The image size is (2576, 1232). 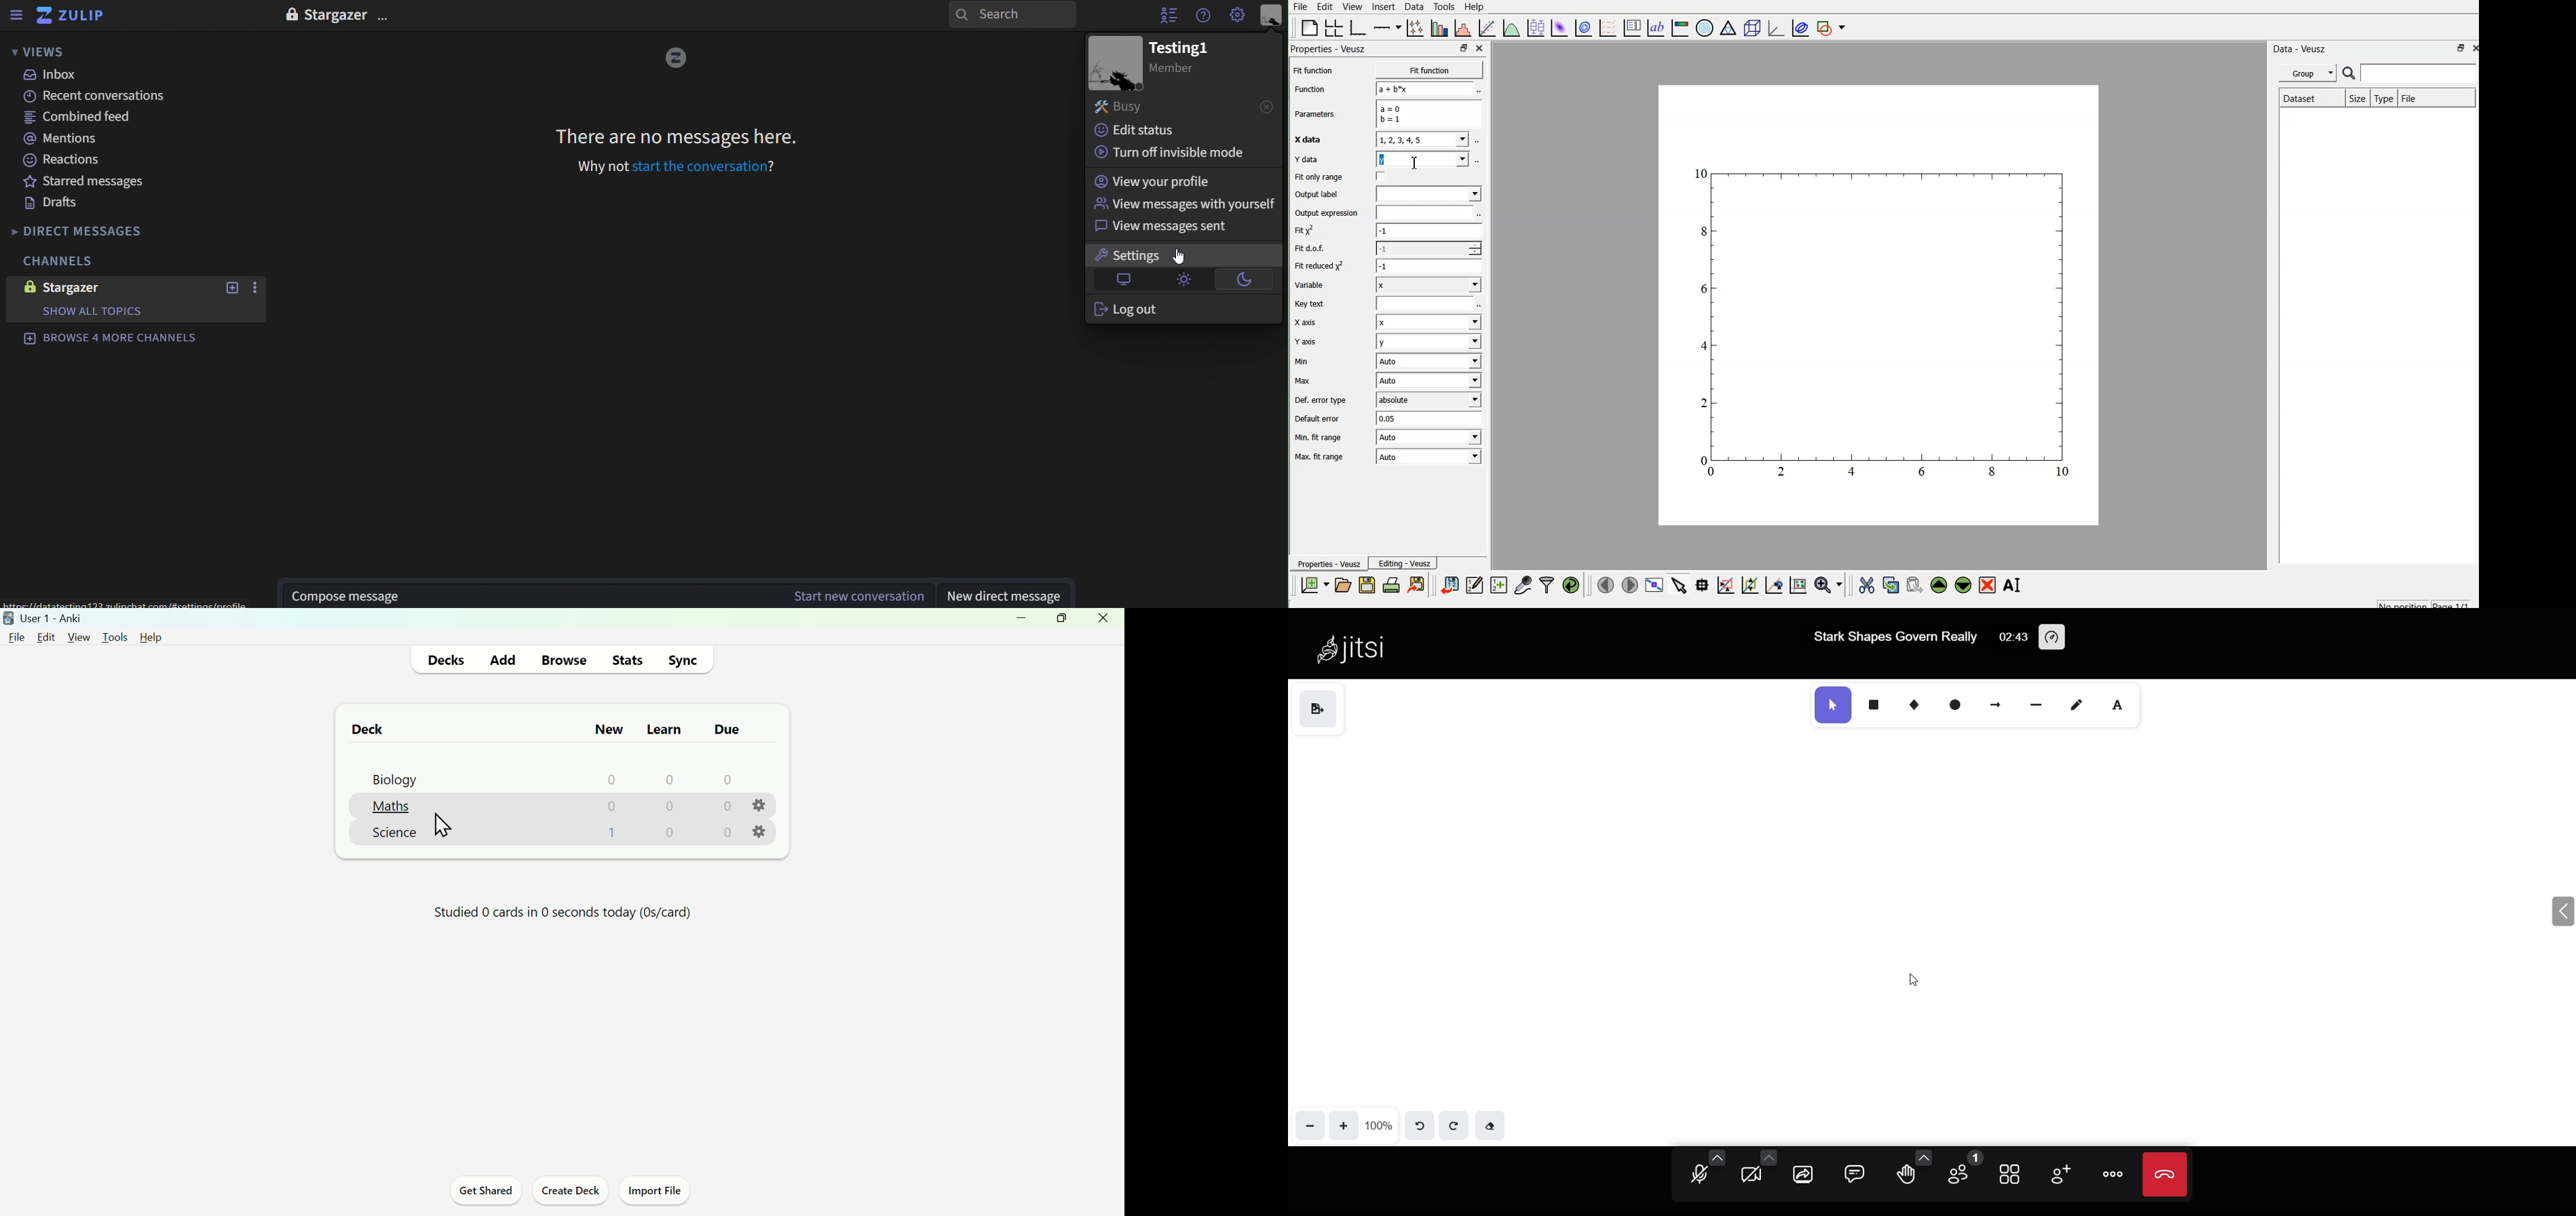 What do you see at coordinates (147, 636) in the screenshot?
I see `Help` at bounding box center [147, 636].